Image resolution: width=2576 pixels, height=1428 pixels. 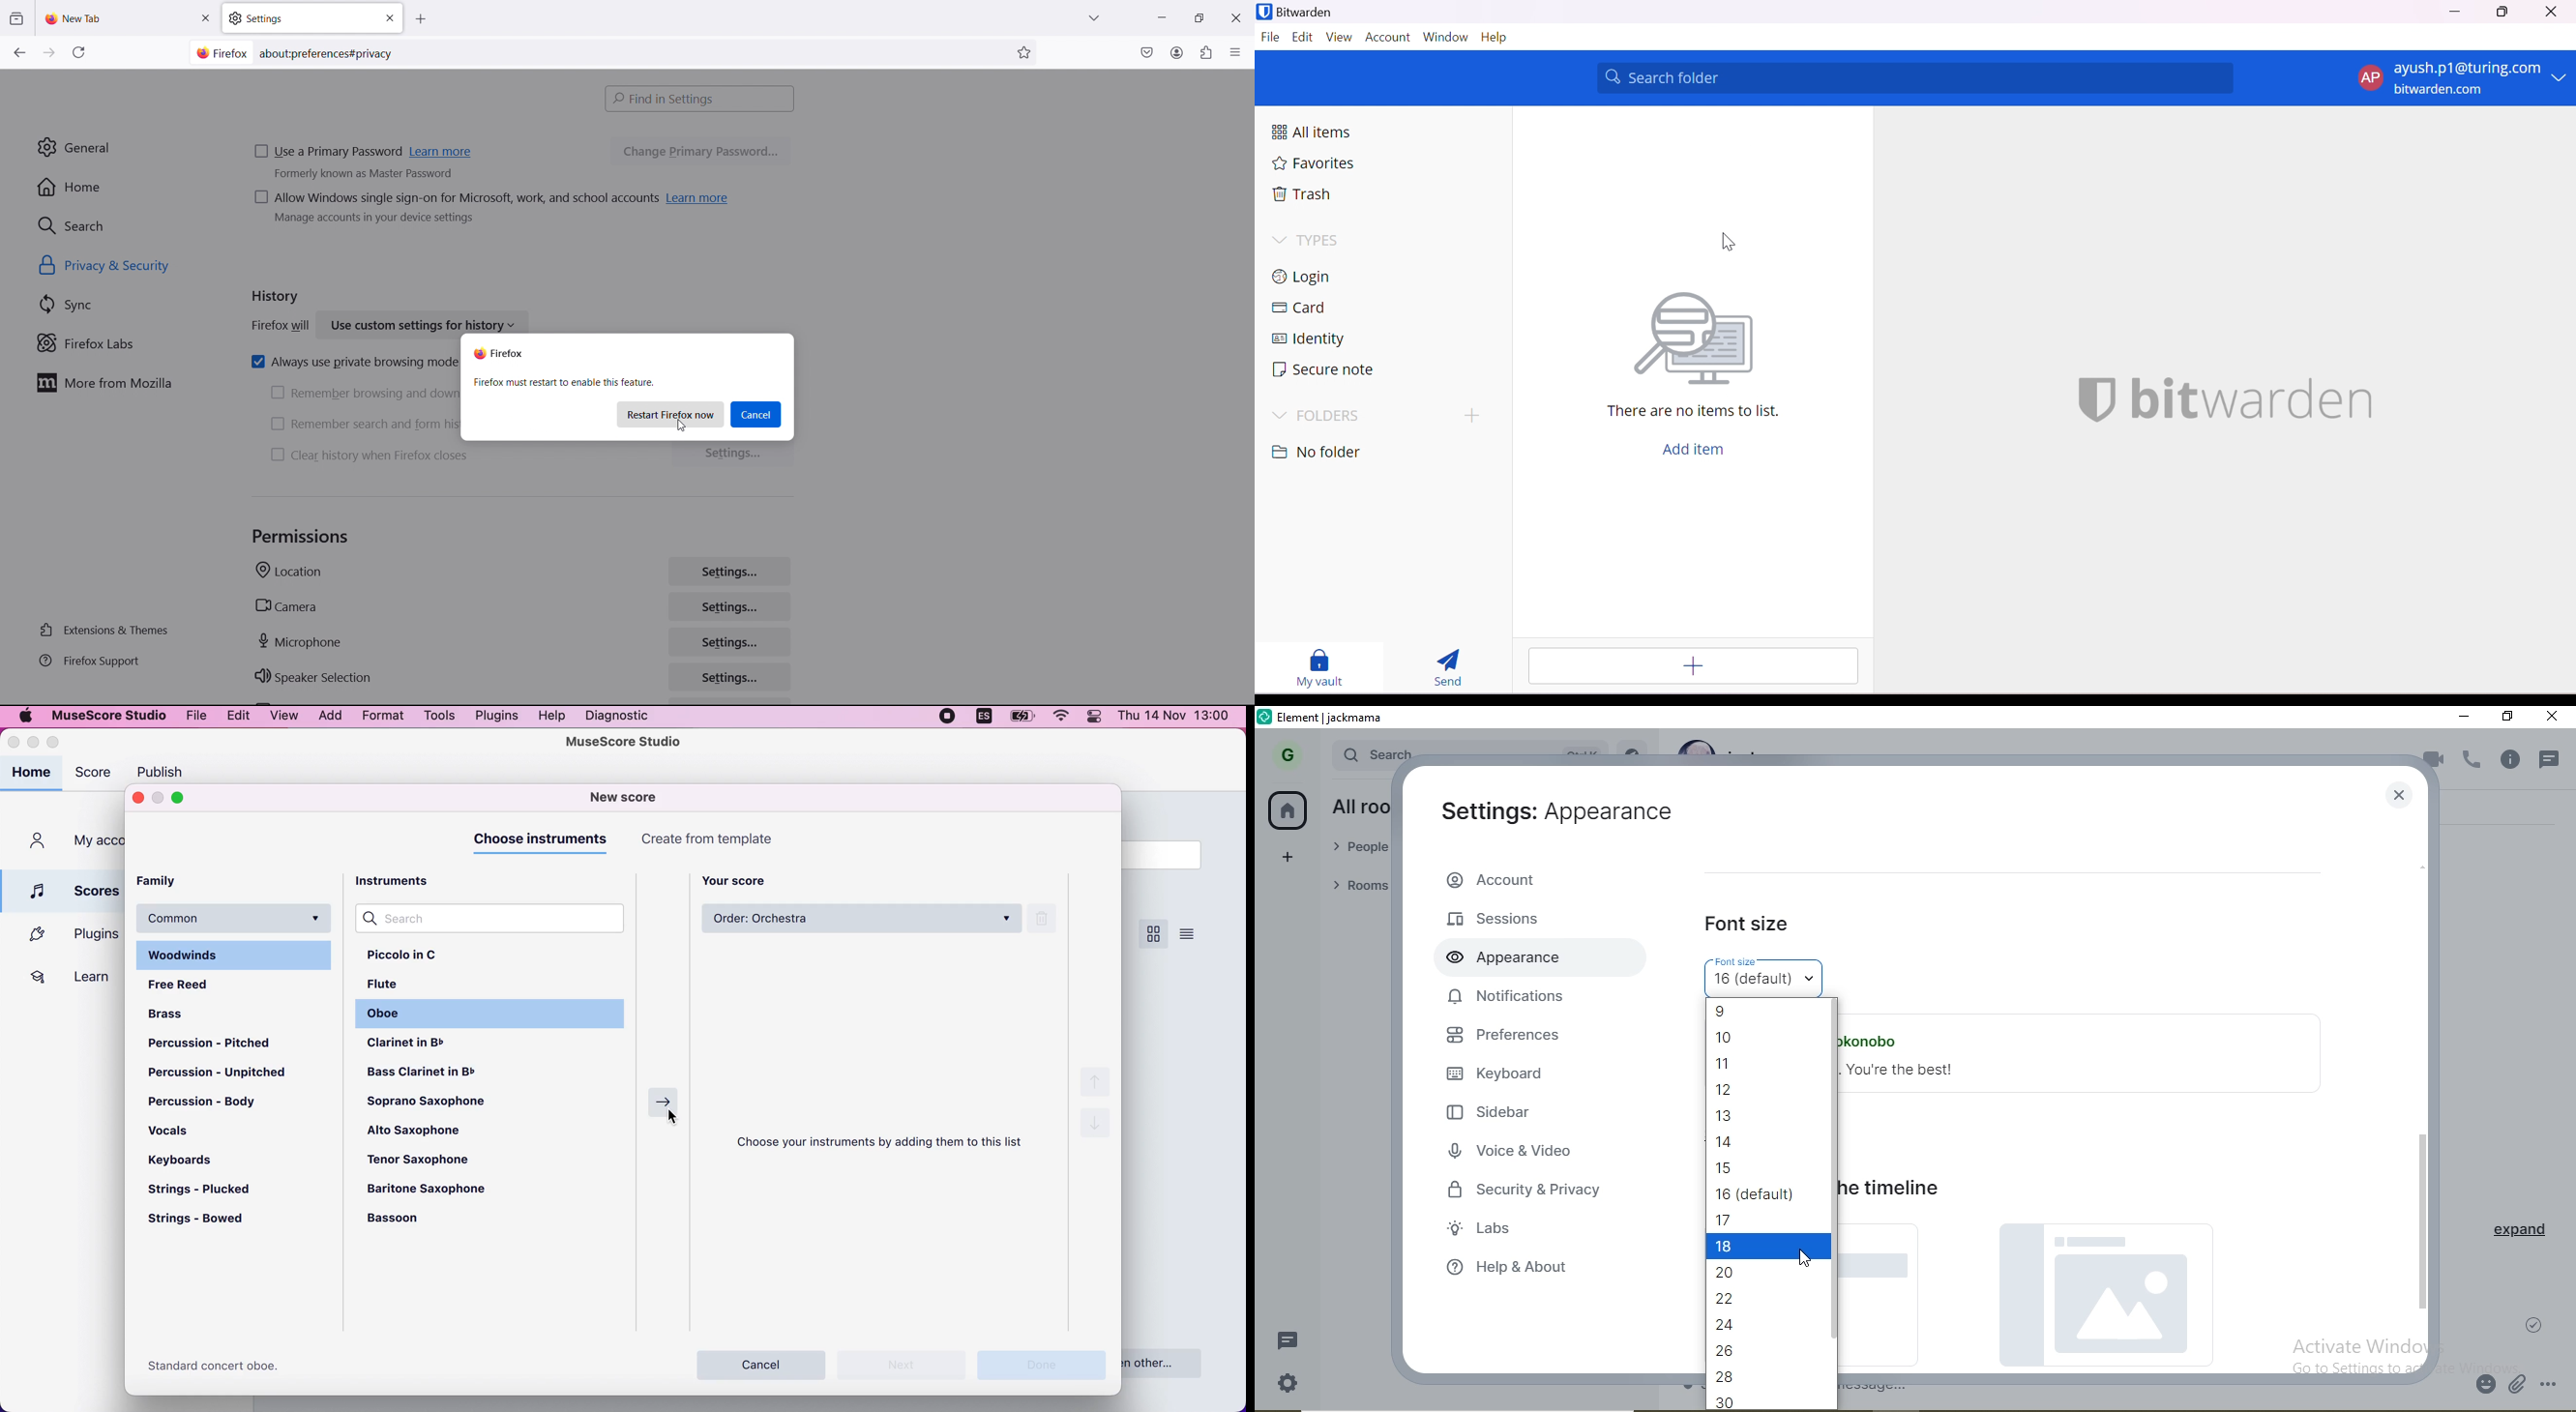 I want to click on 17, so click(x=1754, y=1218).